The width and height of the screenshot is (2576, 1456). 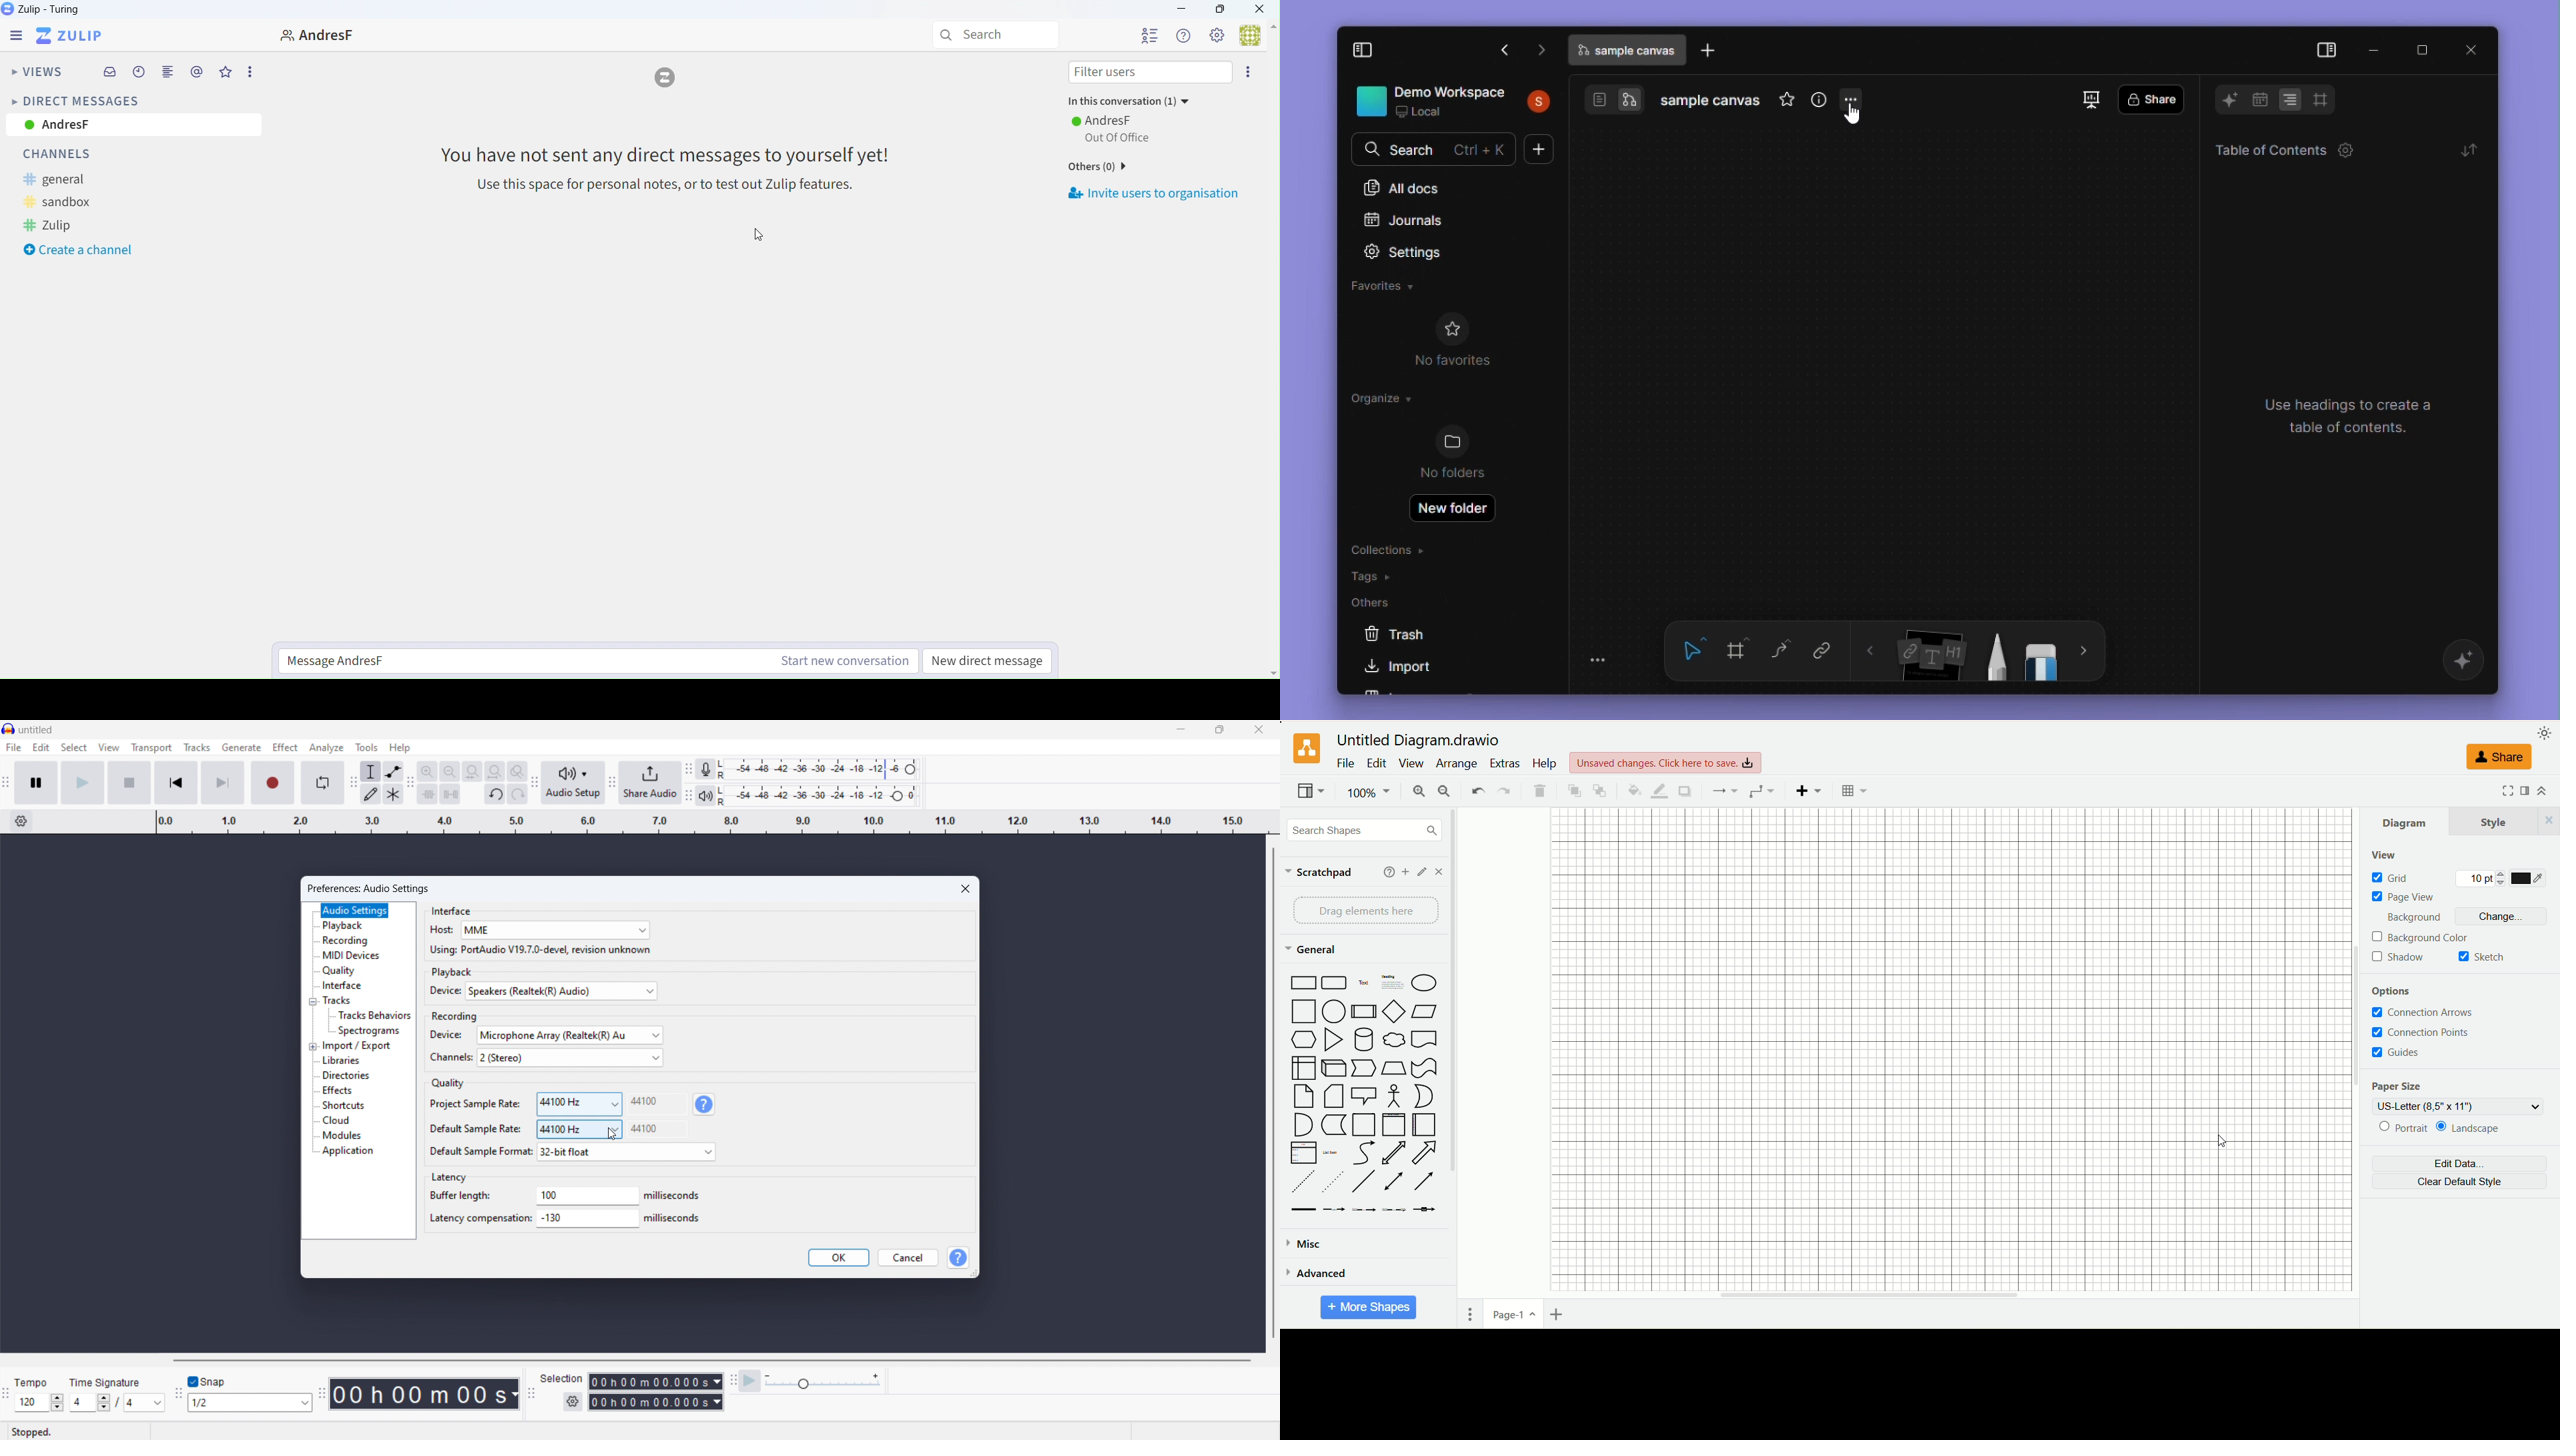 I want to click on Project sample rate , so click(x=474, y=1103).